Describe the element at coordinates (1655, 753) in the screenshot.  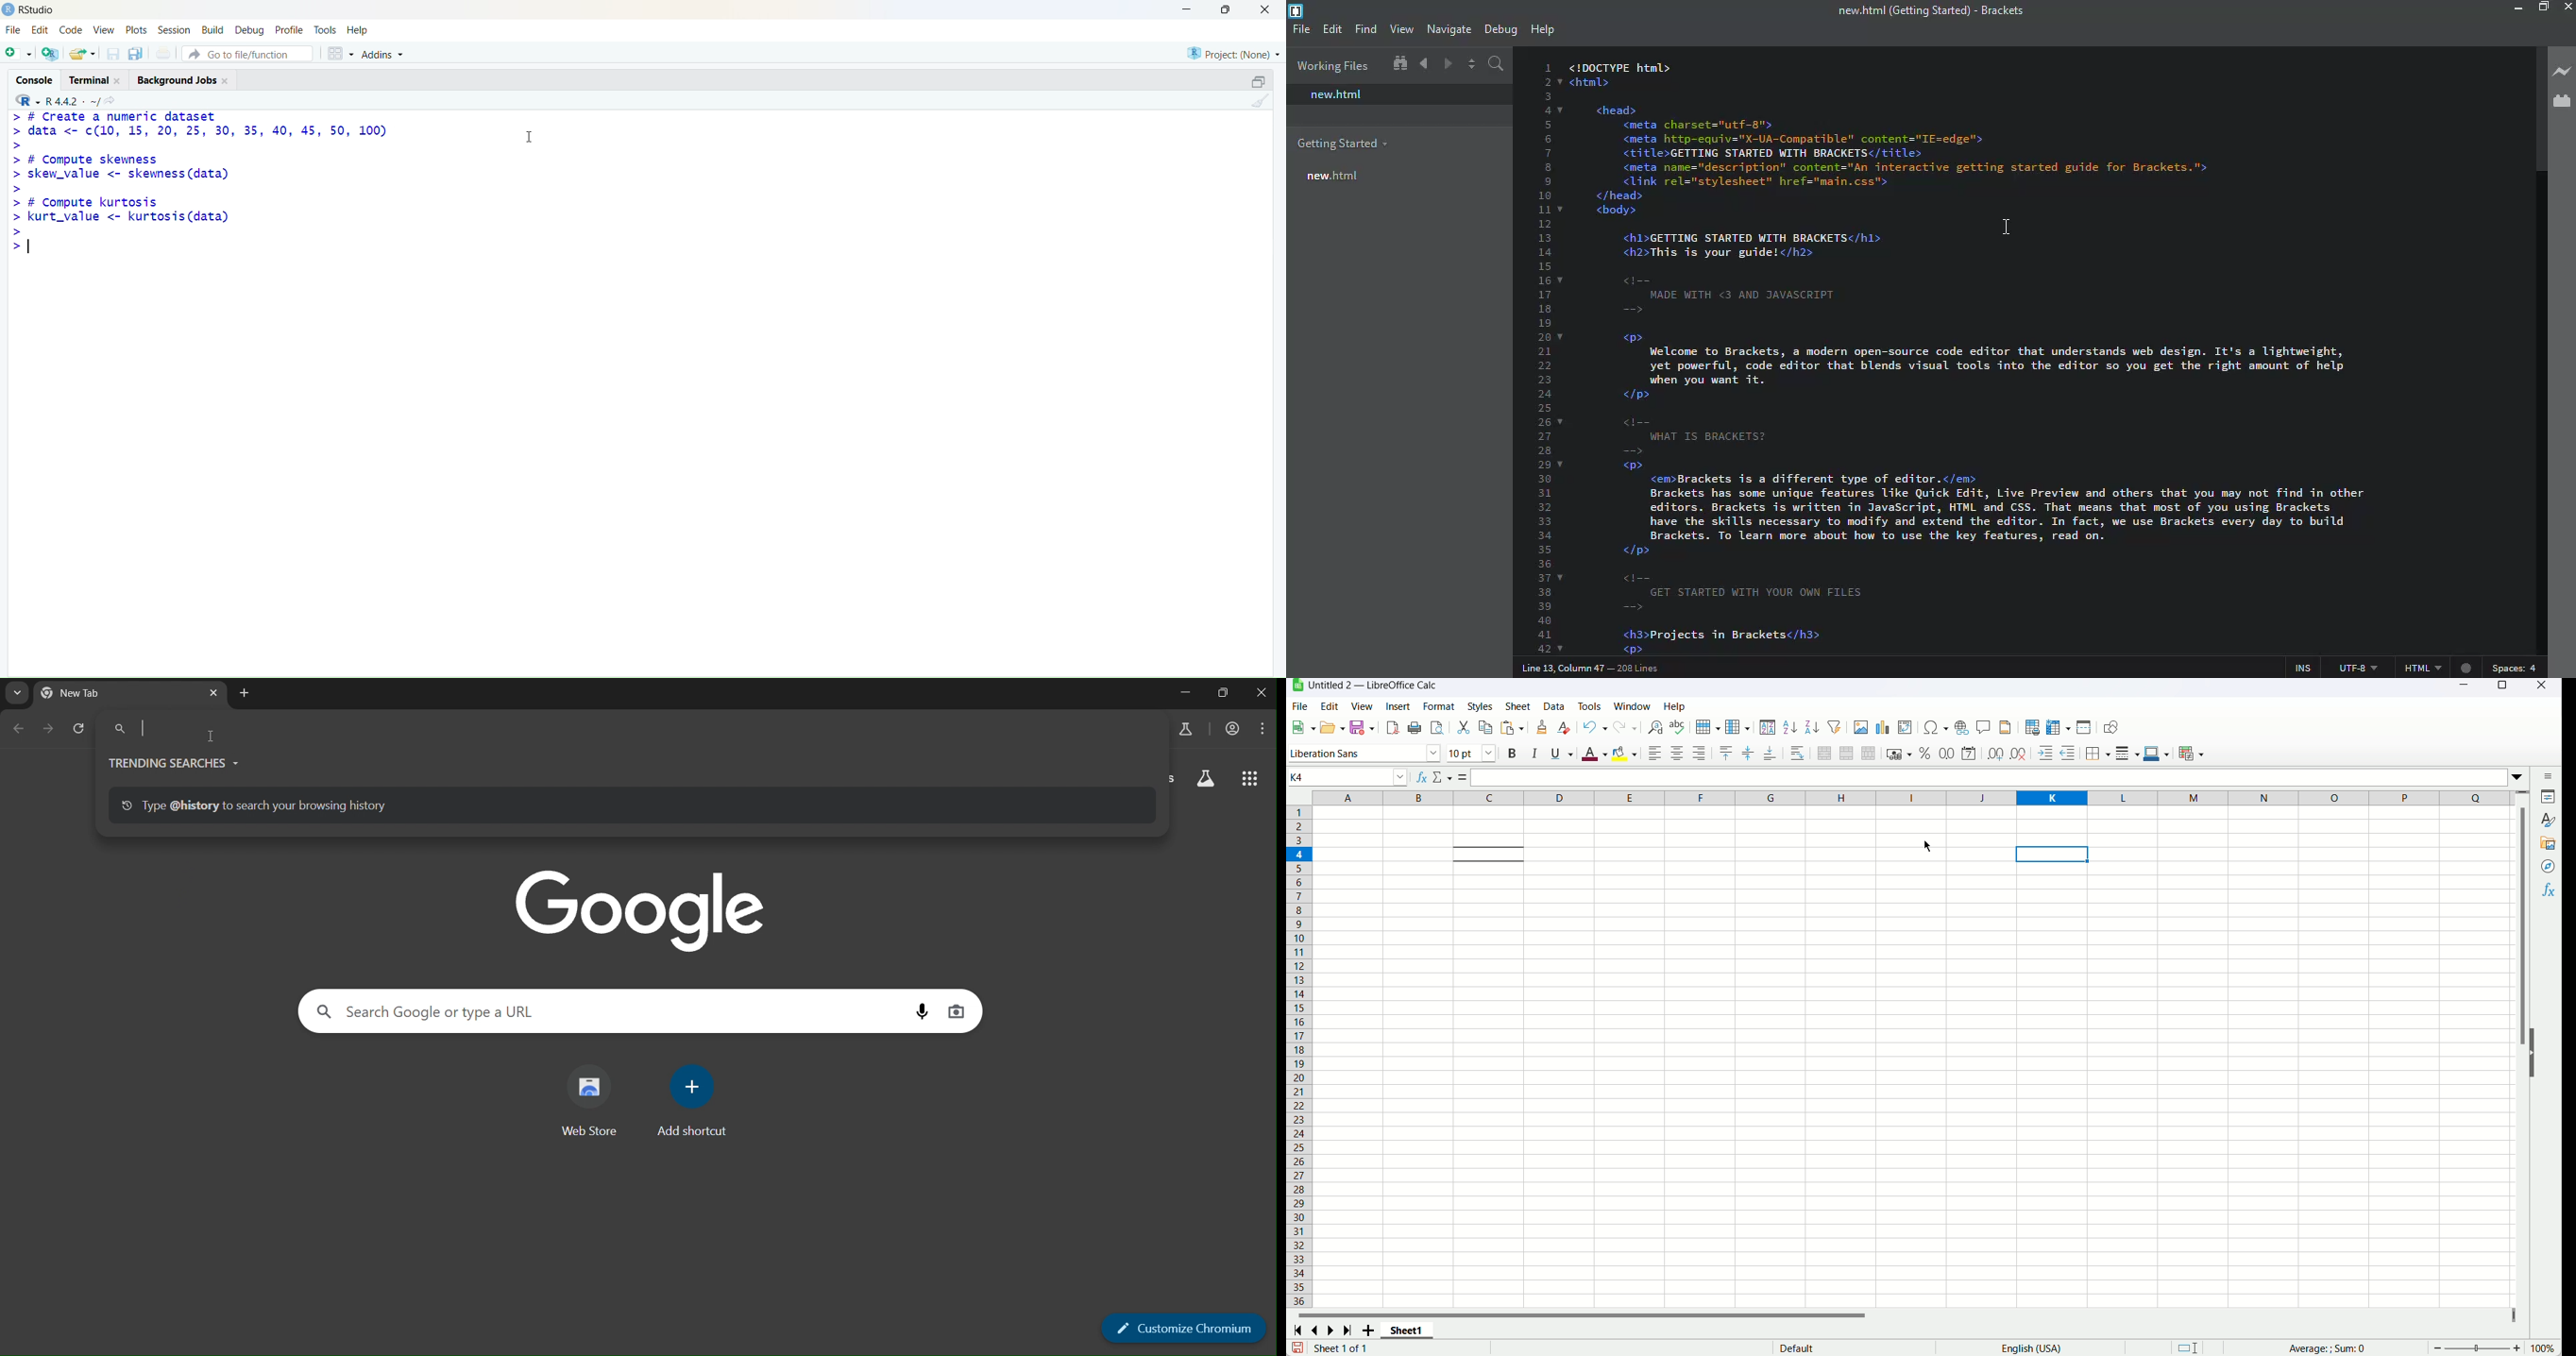
I see `Align left` at that location.